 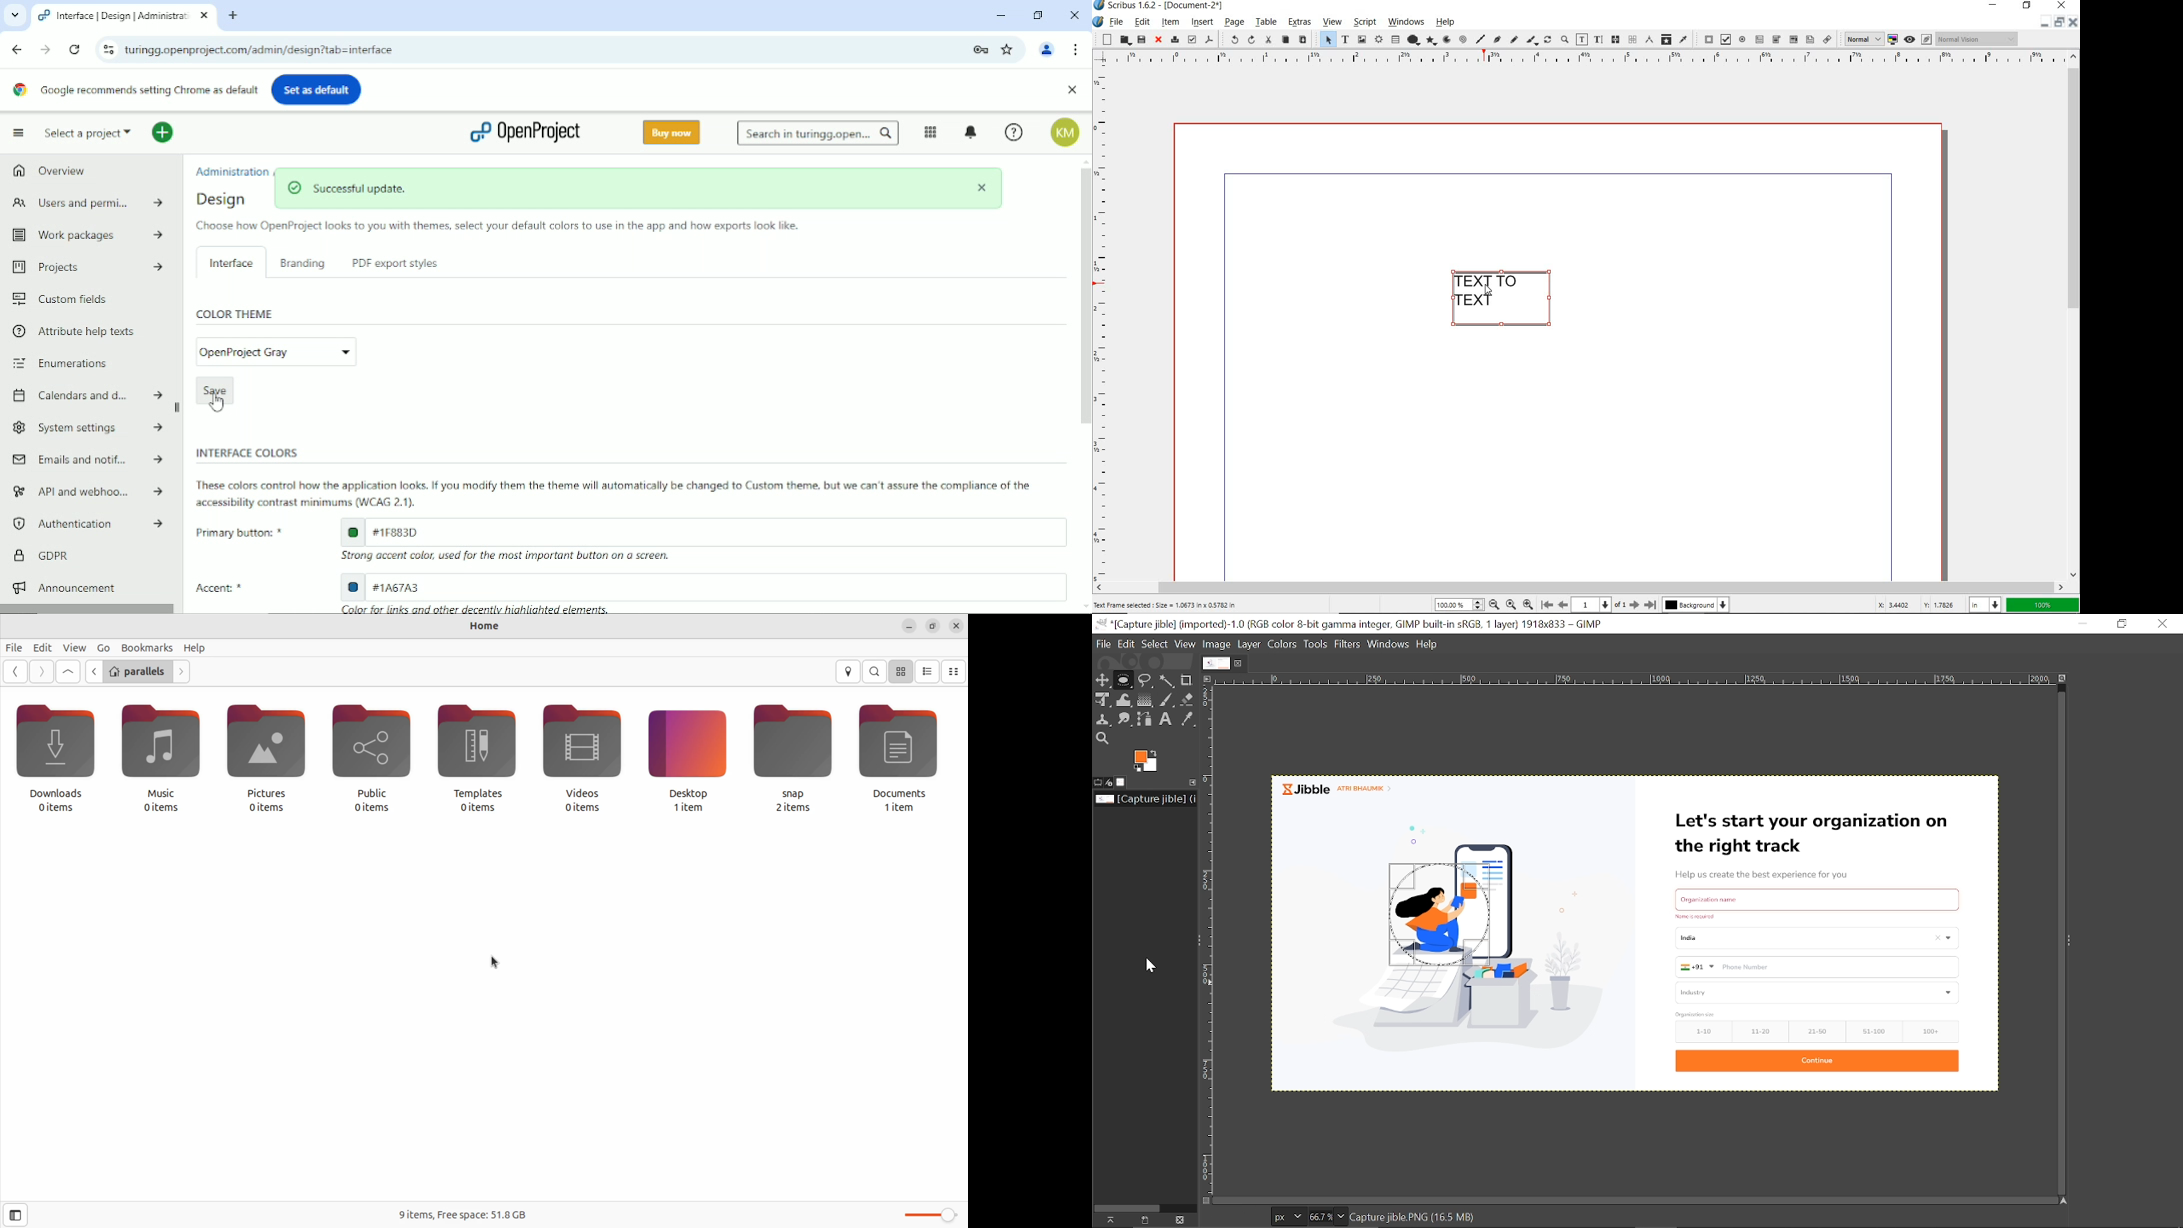 I want to click on Edit, so click(x=1127, y=644).